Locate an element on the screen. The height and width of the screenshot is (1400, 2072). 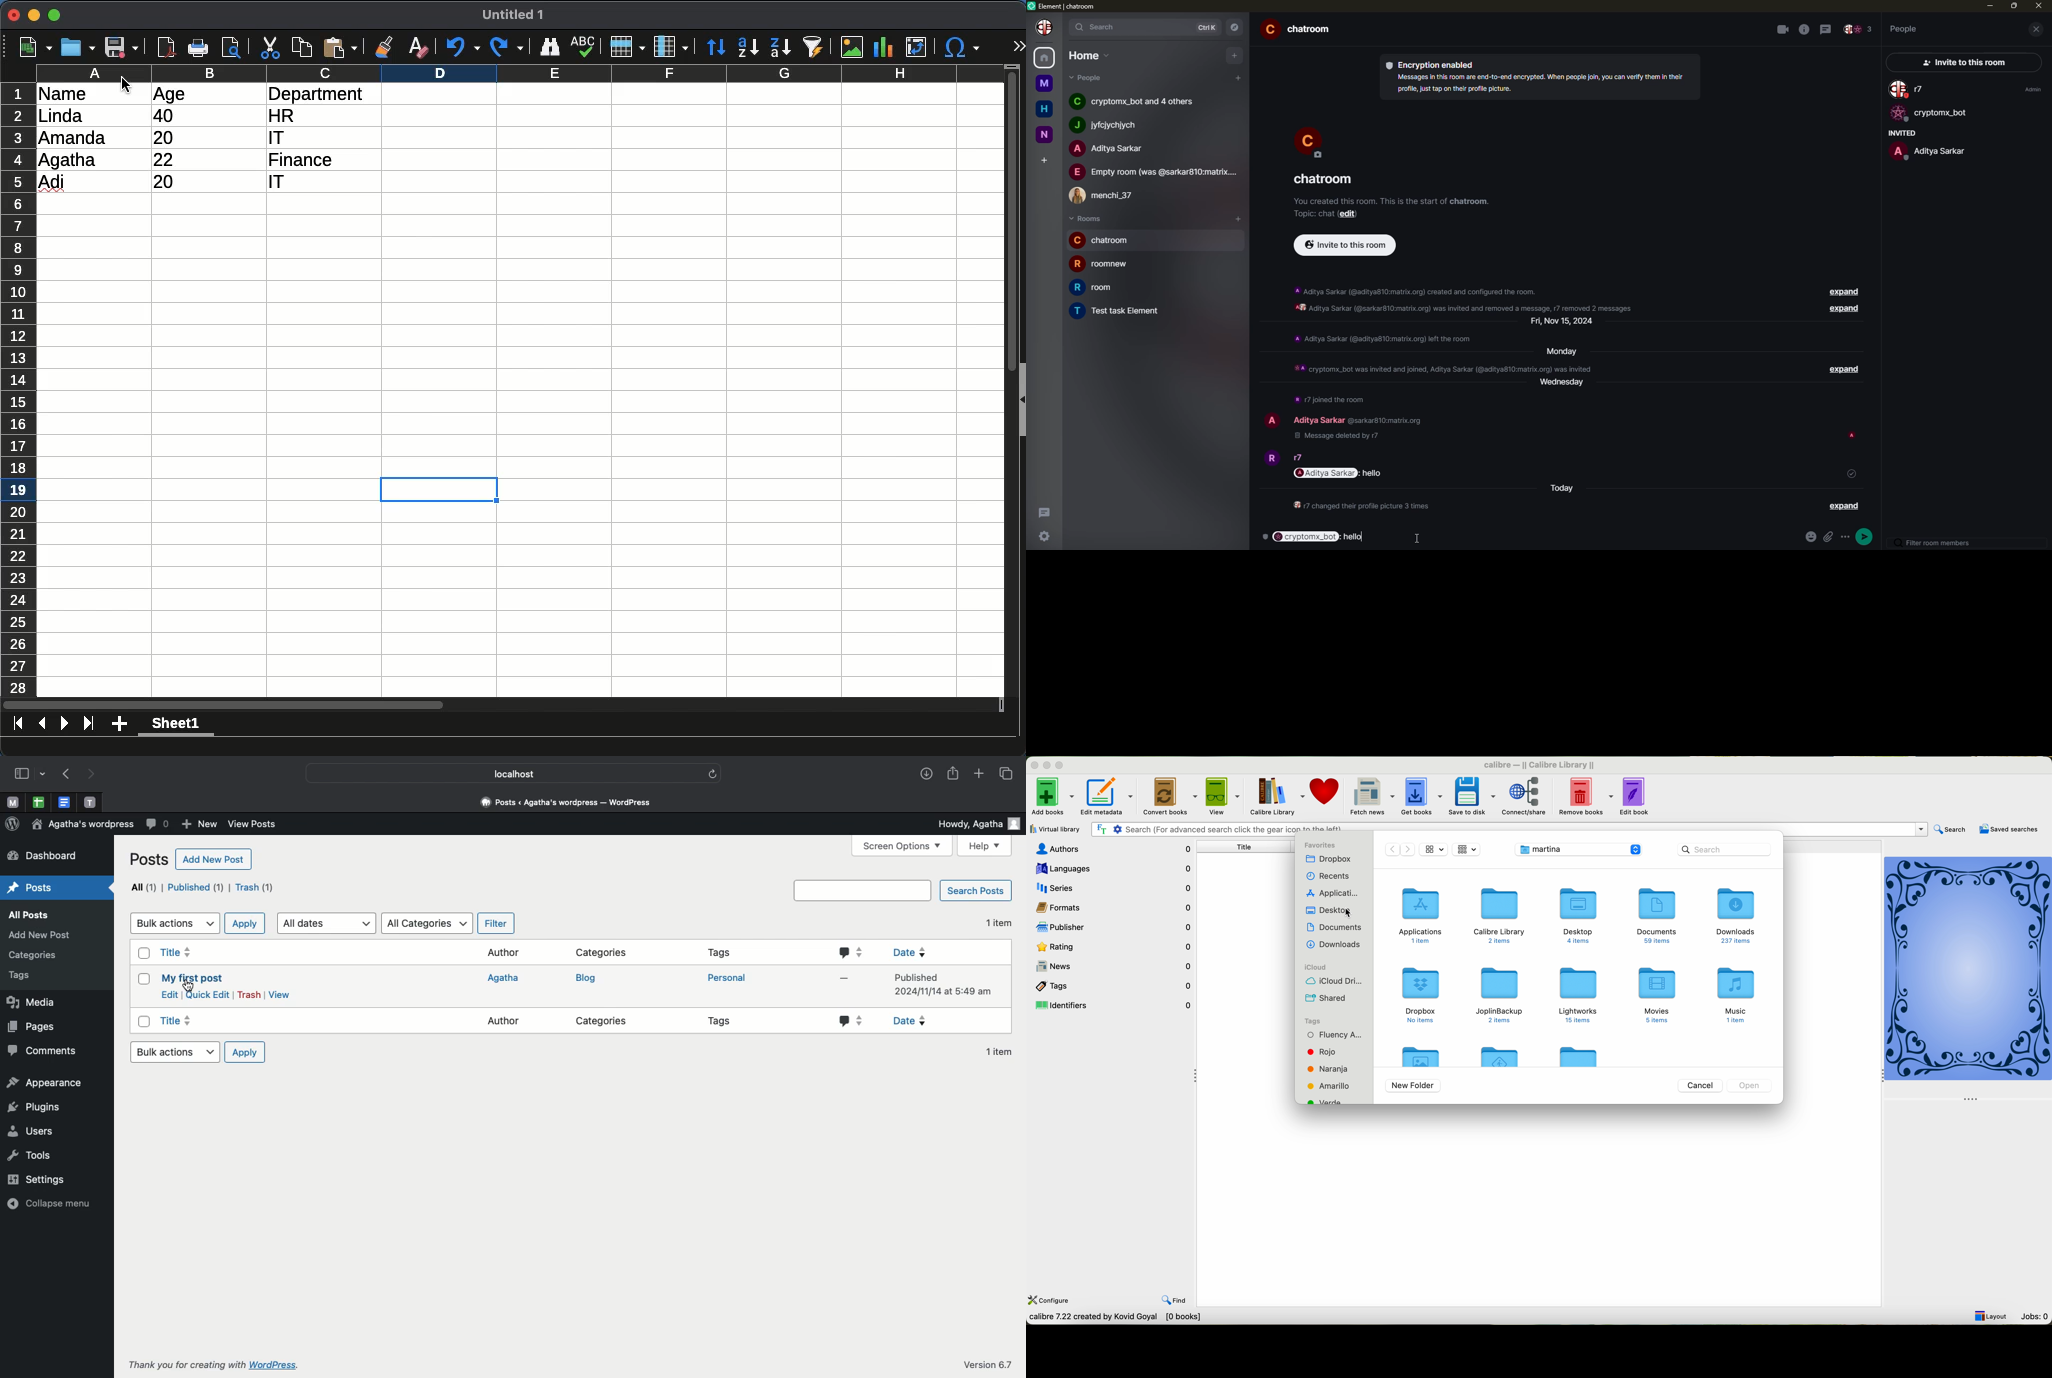
redo is located at coordinates (505, 47).